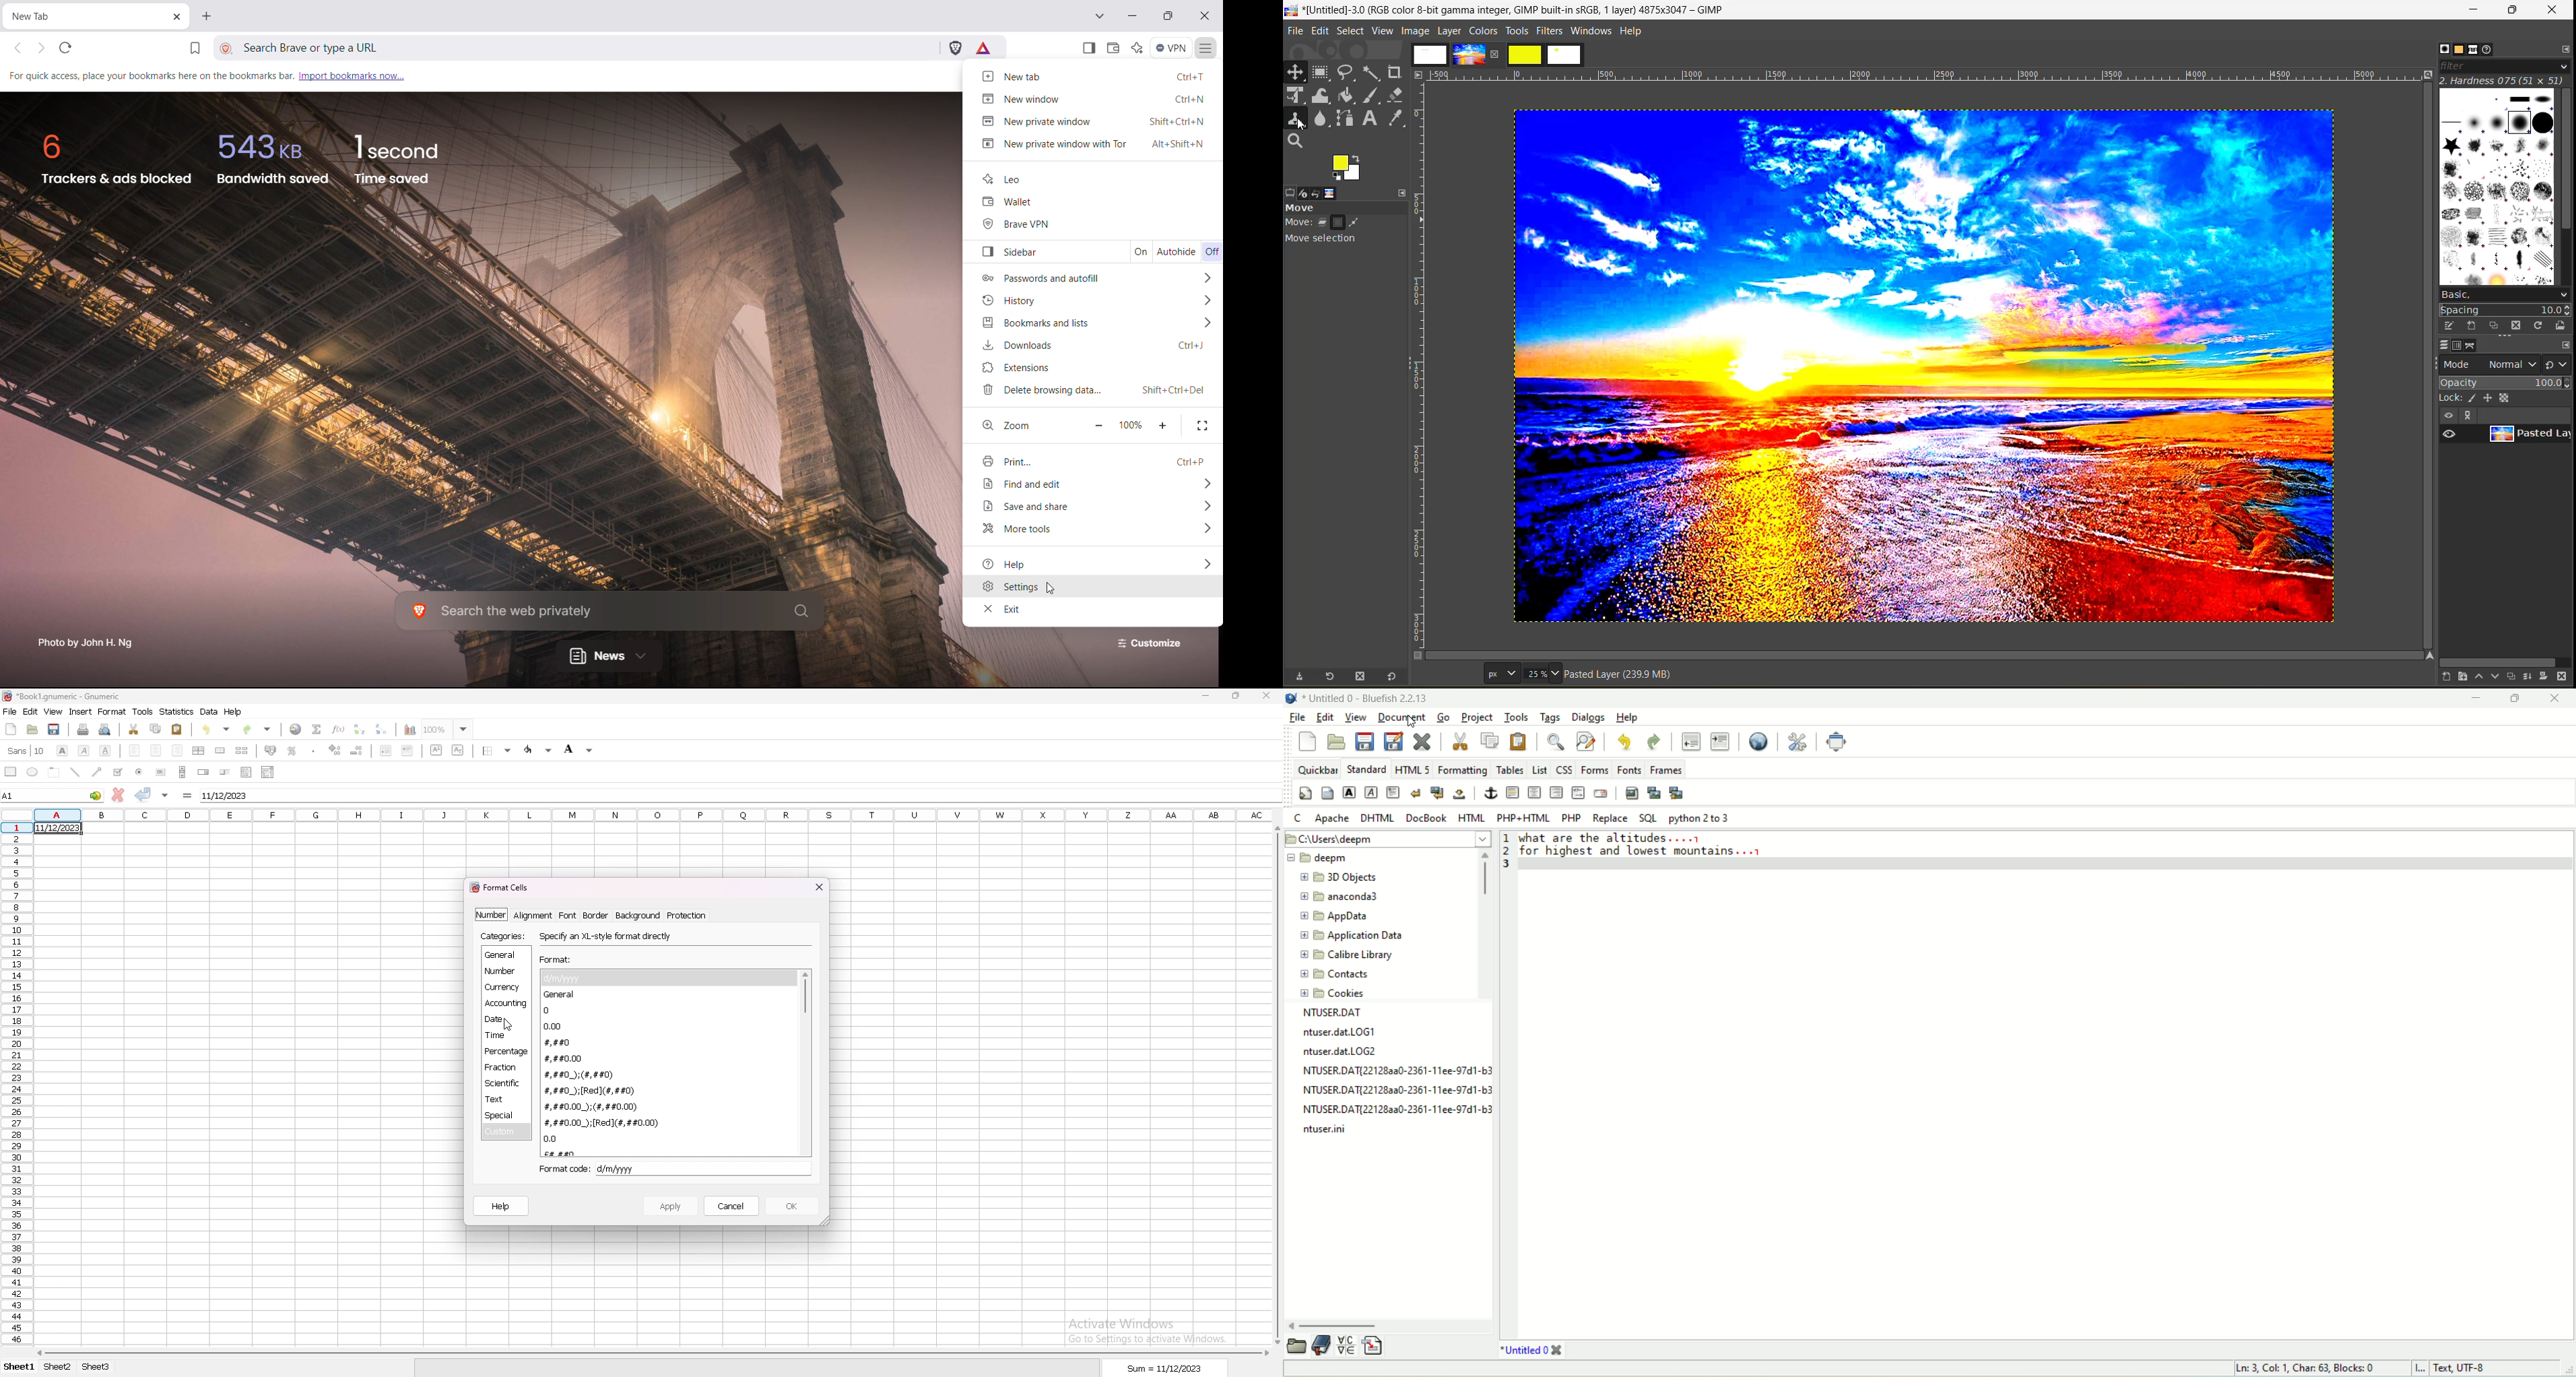 The height and width of the screenshot is (1400, 2576). What do you see at coordinates (1483, 30) in the screenshot?
I see `colors` at bounding box center [1483, 30].